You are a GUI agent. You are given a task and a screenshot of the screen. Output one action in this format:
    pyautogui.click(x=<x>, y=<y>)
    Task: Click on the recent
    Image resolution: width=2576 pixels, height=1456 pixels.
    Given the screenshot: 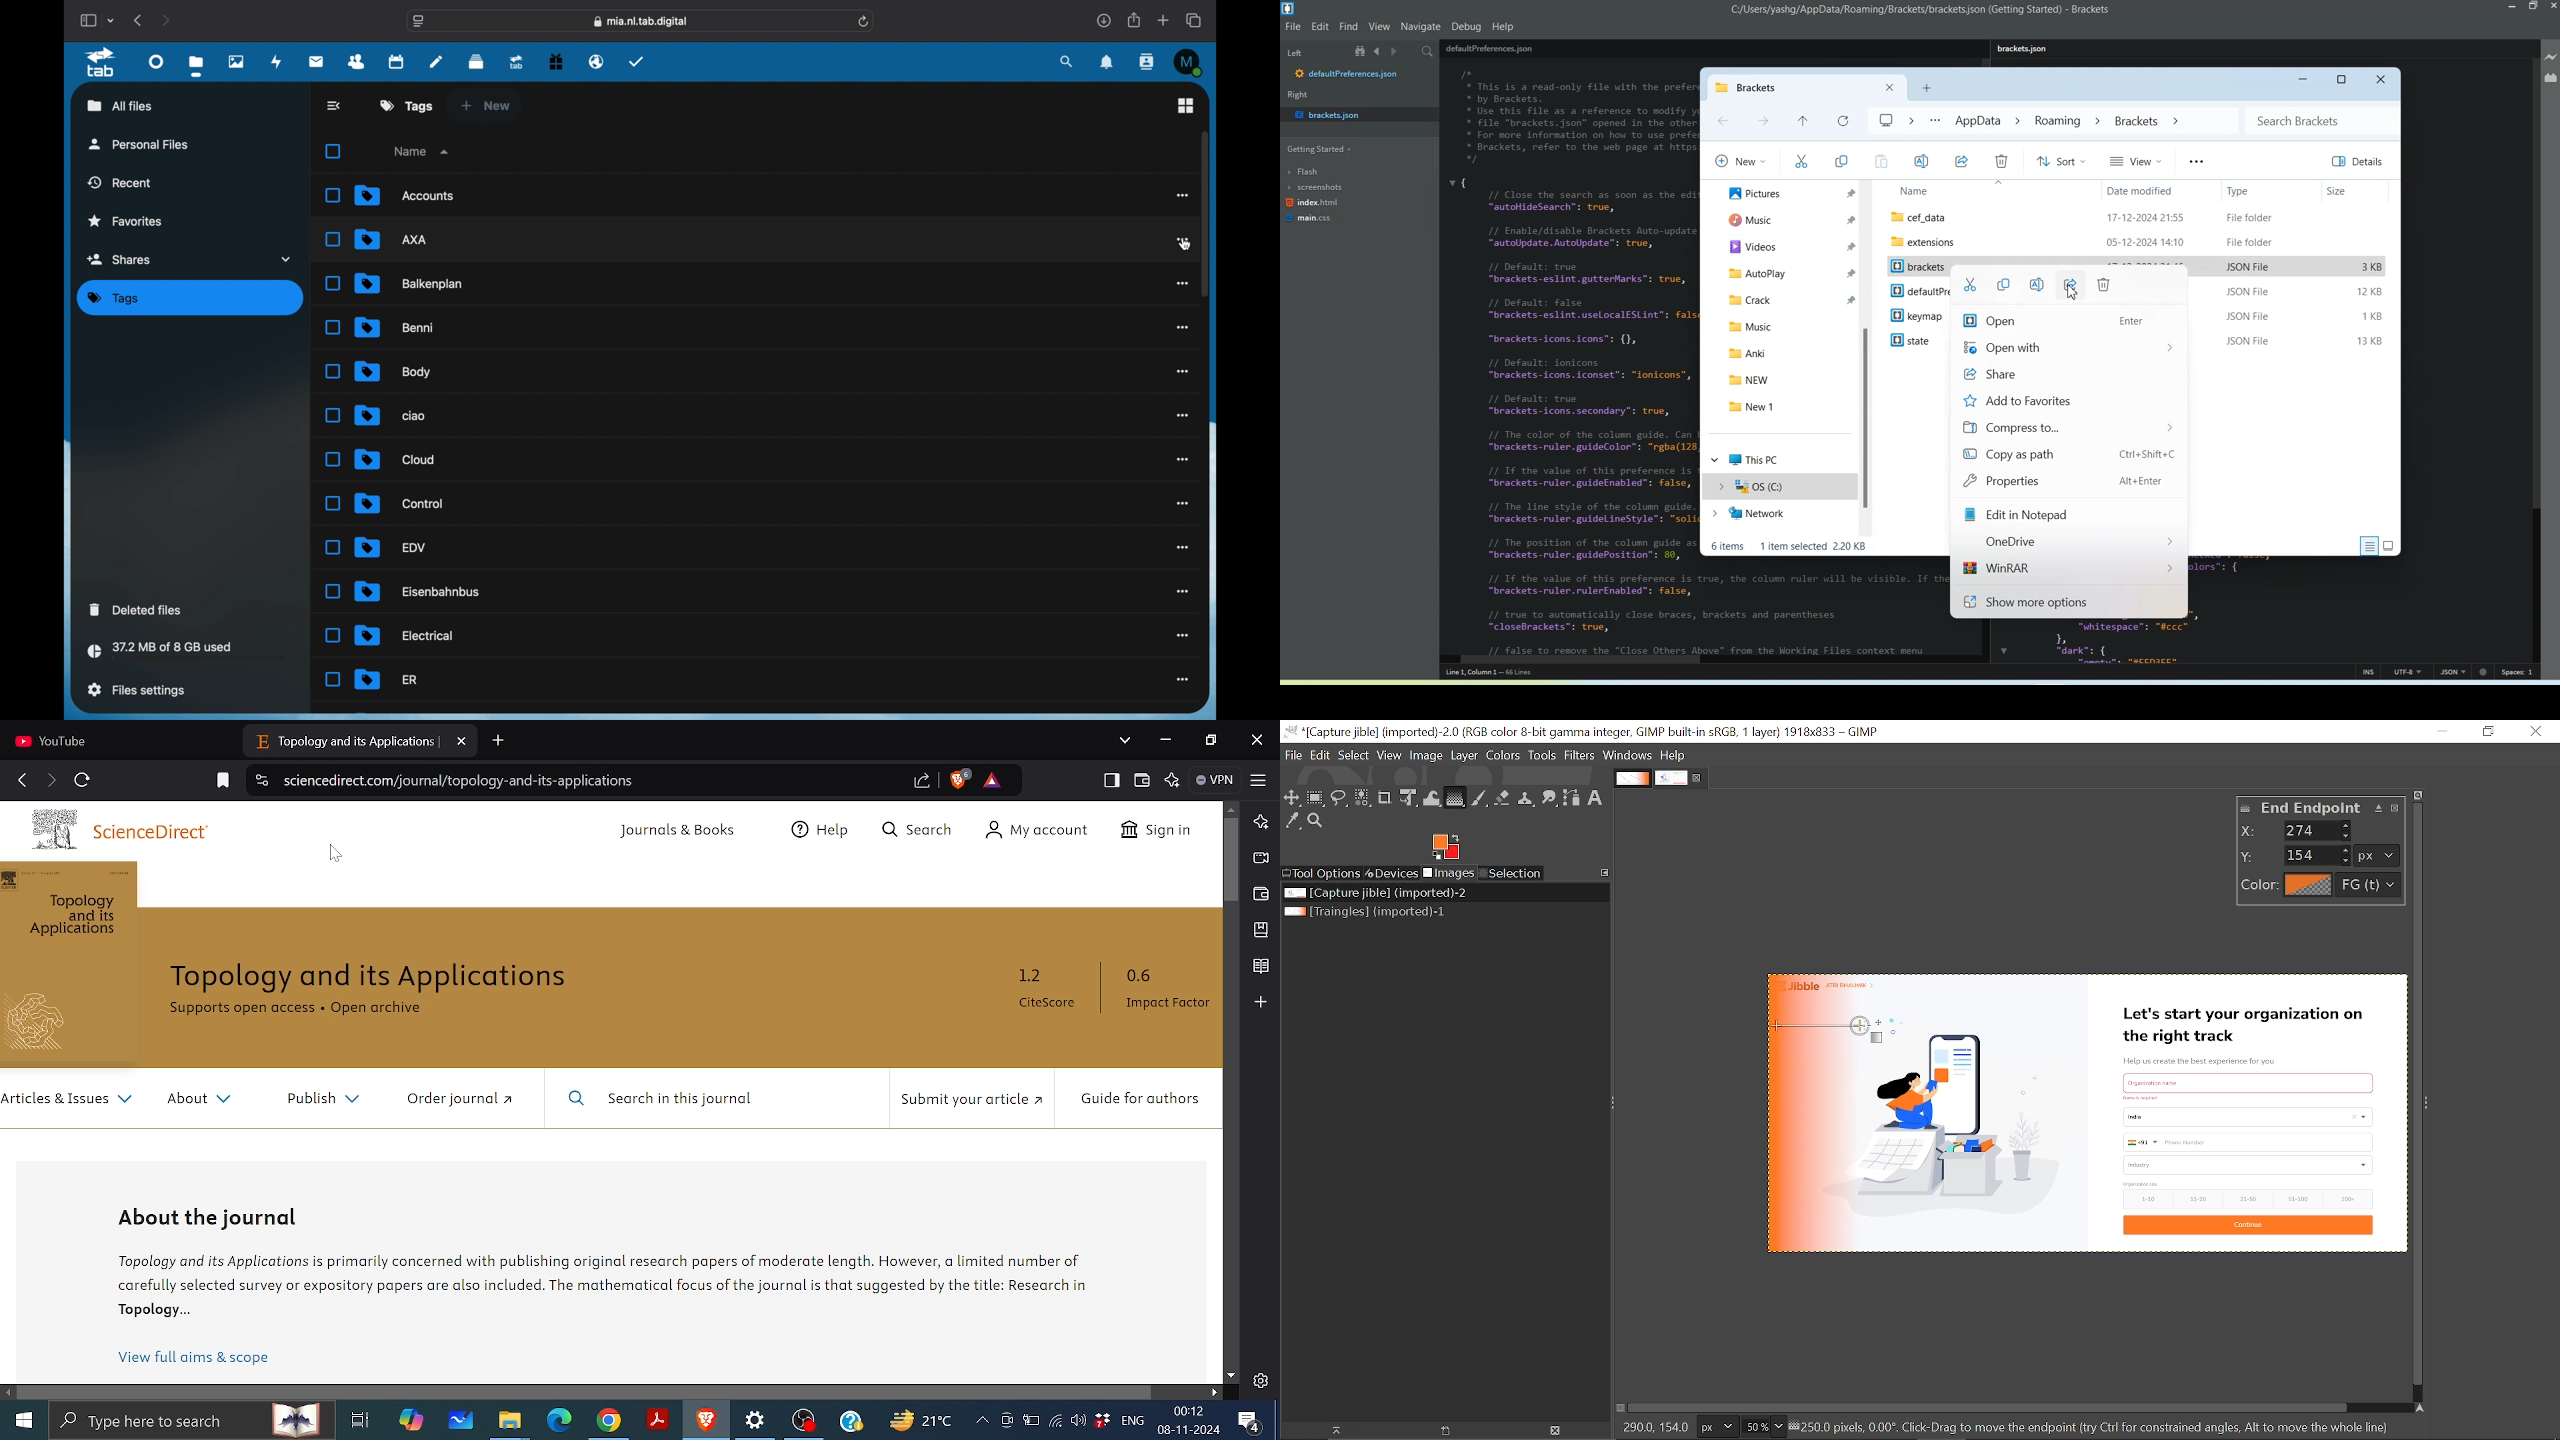 What is the action you would take?
    pyautogui.click(x=121, y=182)
    